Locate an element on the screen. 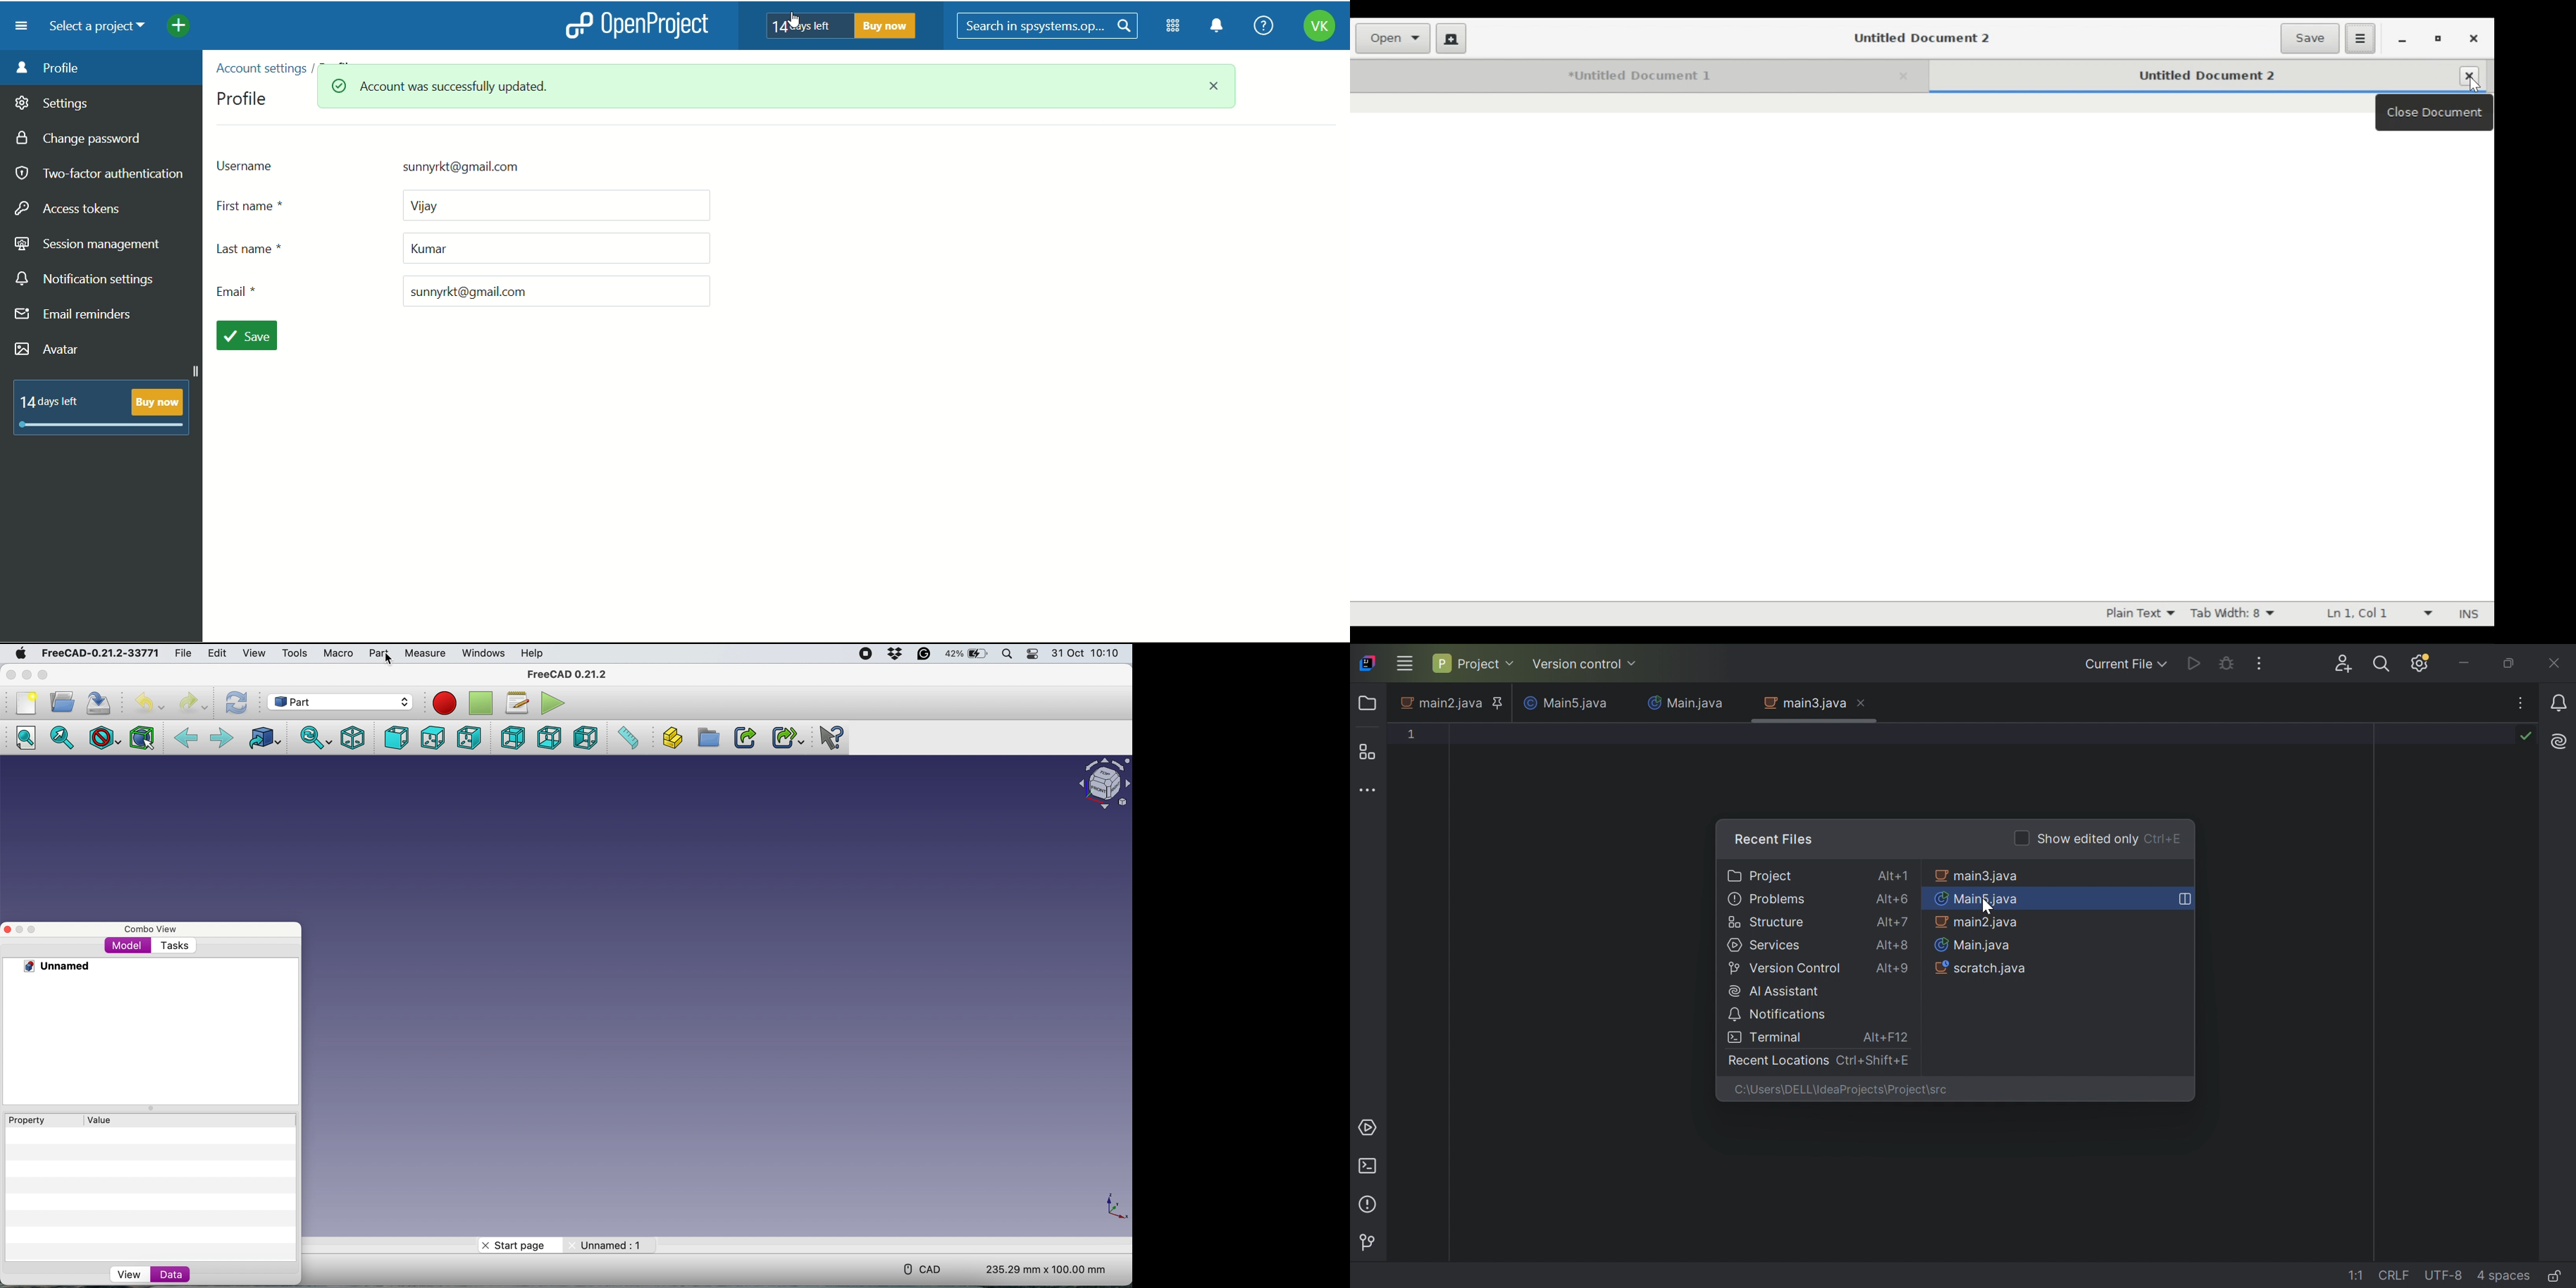 The height and width of the screenshot is (1288, 2576). close is located at coordinates (1217, 90).